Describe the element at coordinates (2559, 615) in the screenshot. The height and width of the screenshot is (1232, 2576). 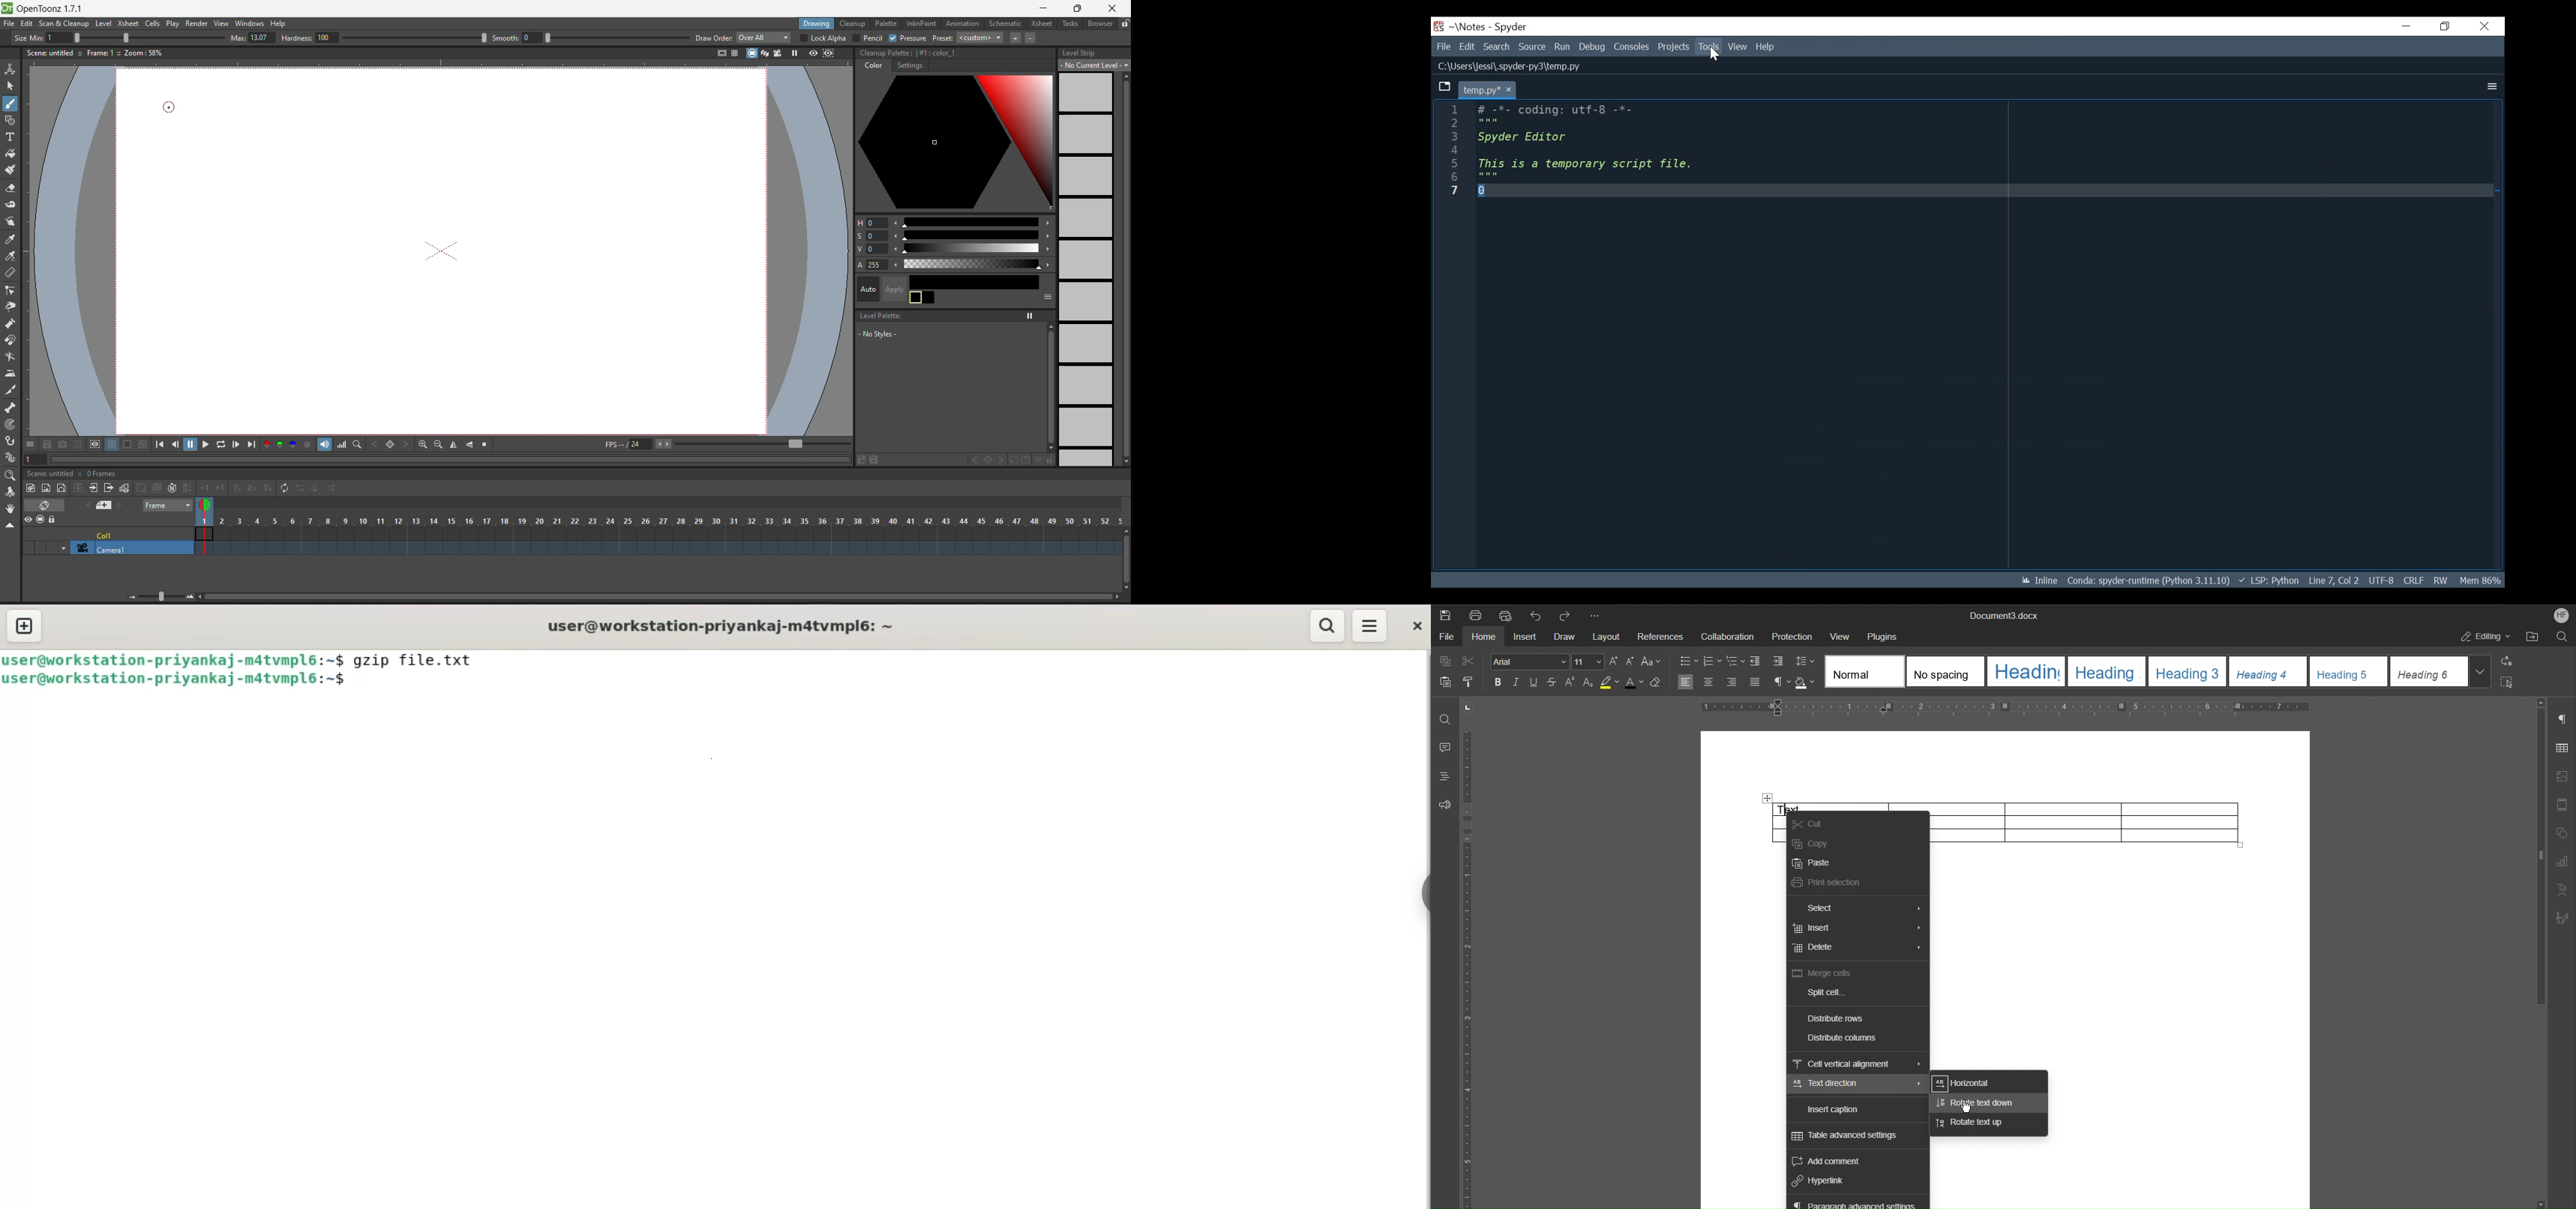
I see `Account` at that location.